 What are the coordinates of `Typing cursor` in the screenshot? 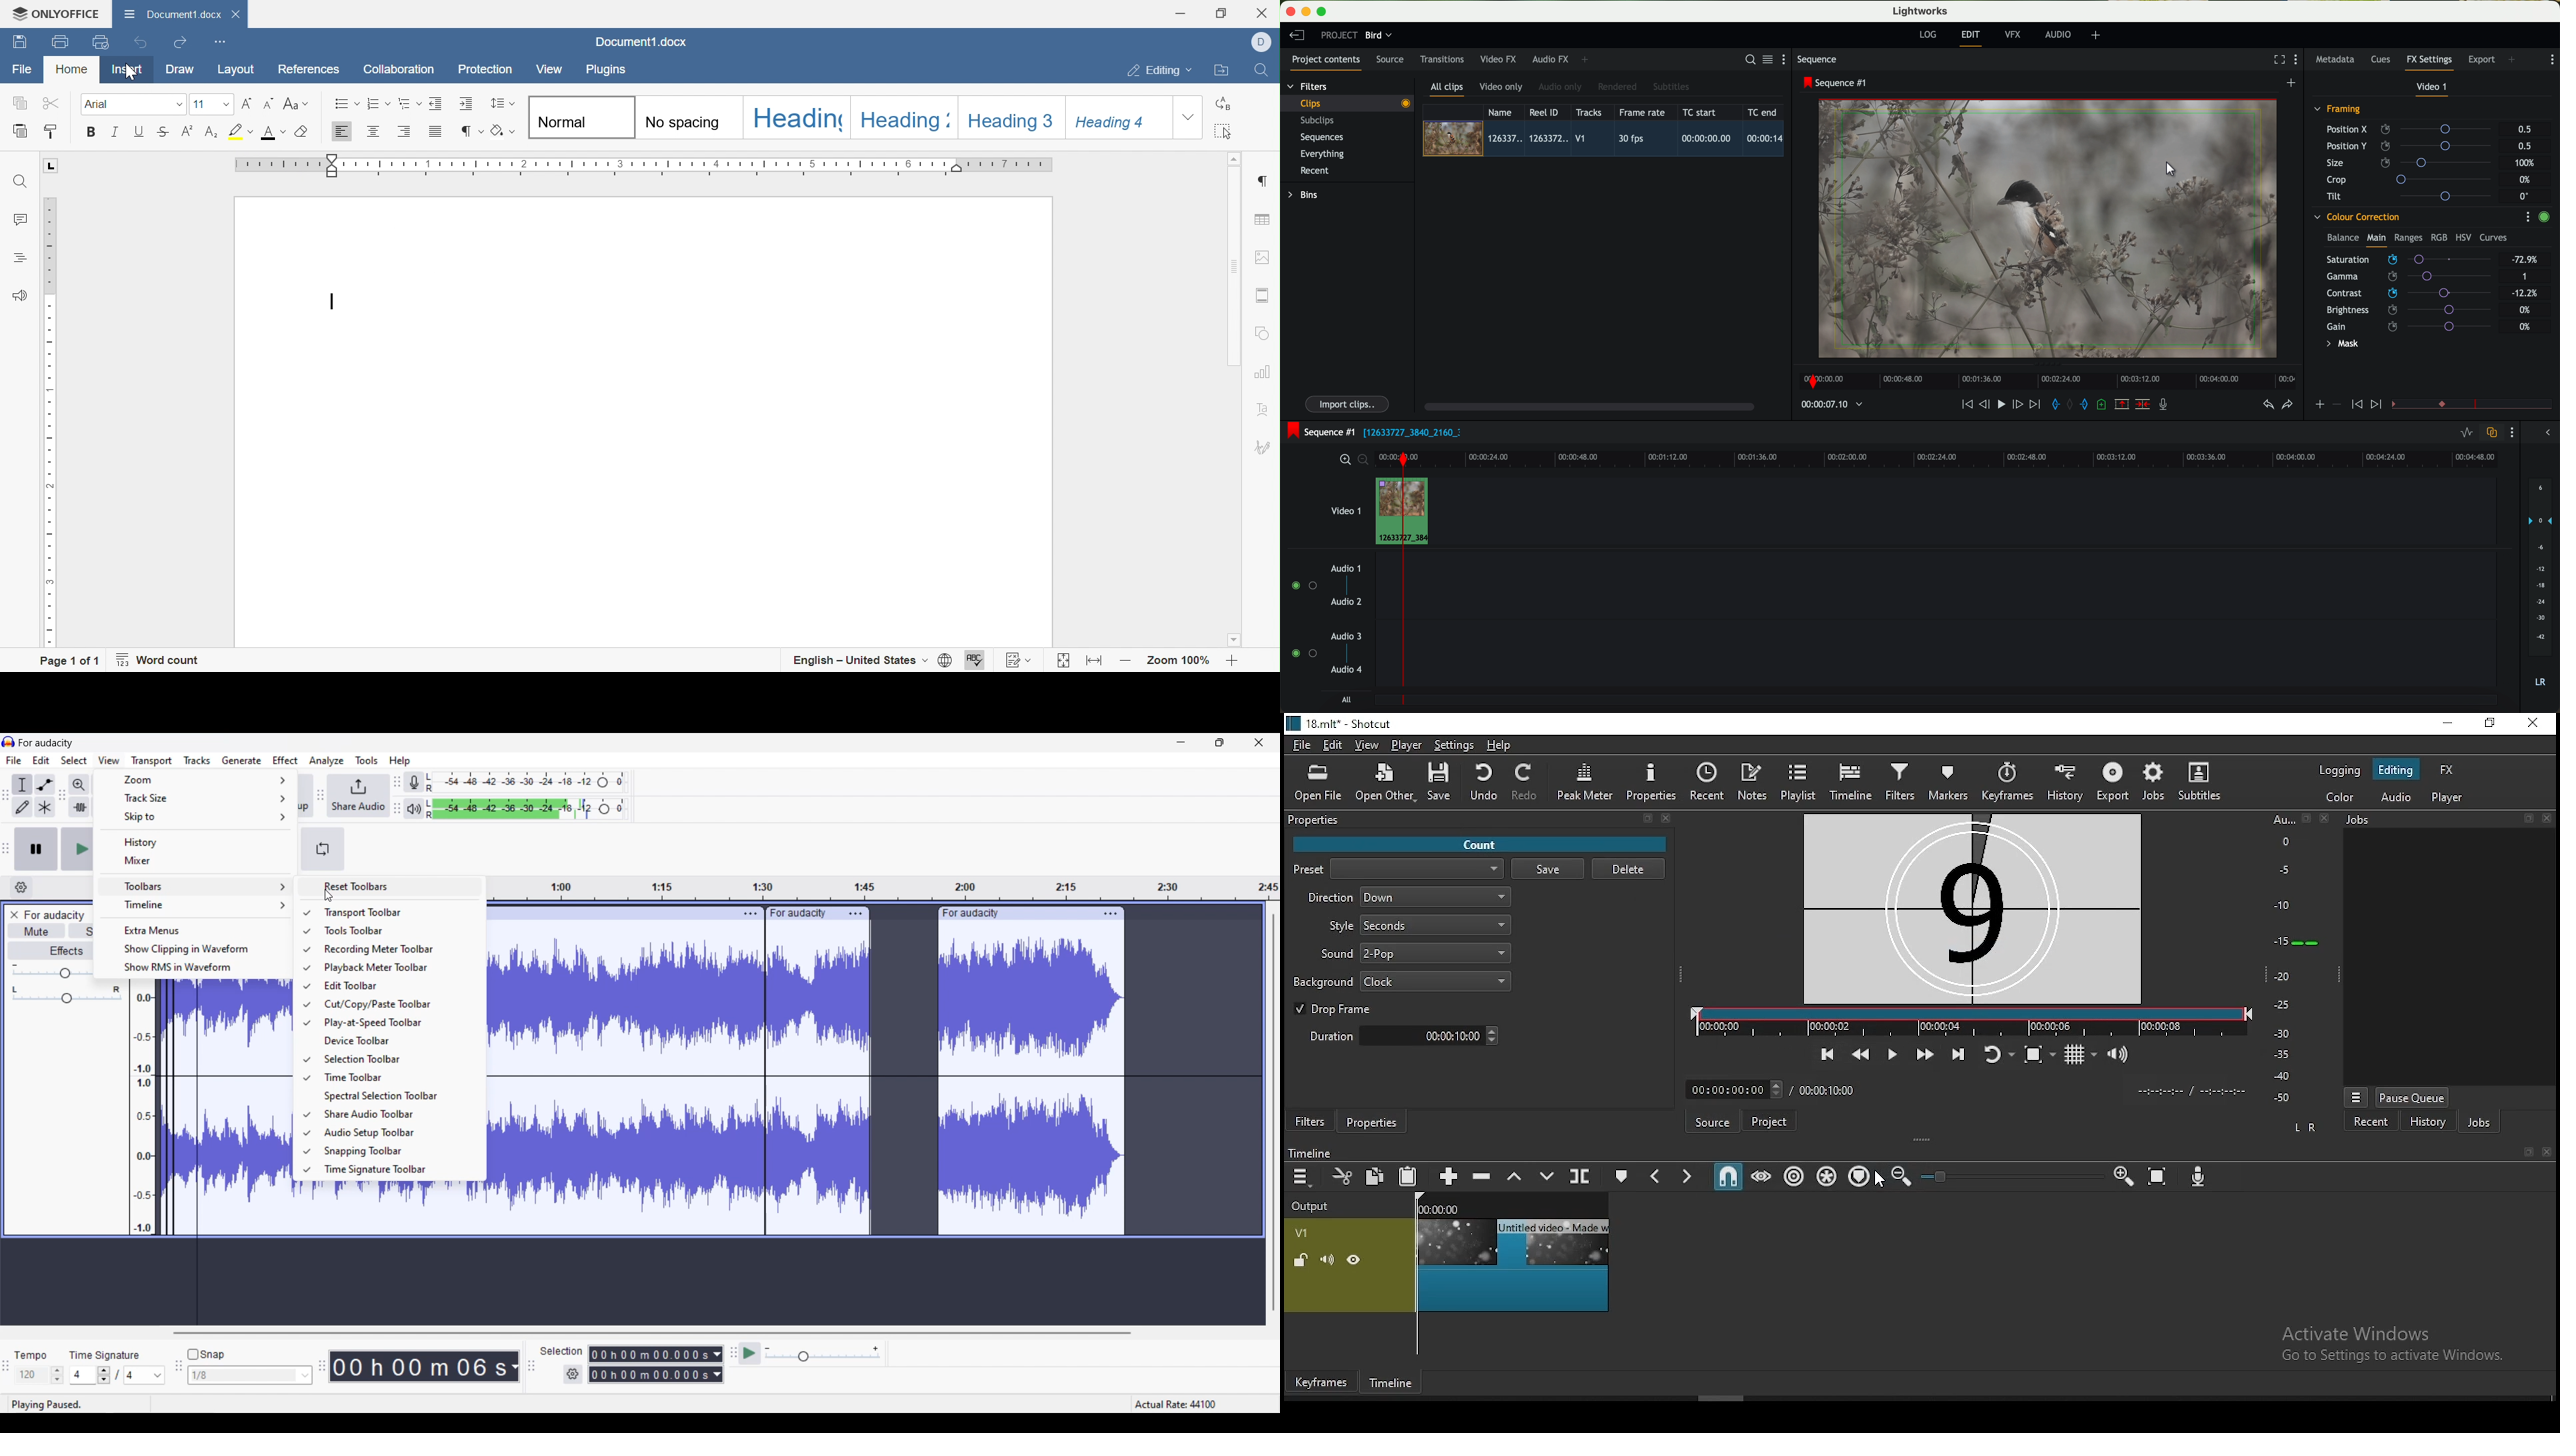 It's located at (334, 301).